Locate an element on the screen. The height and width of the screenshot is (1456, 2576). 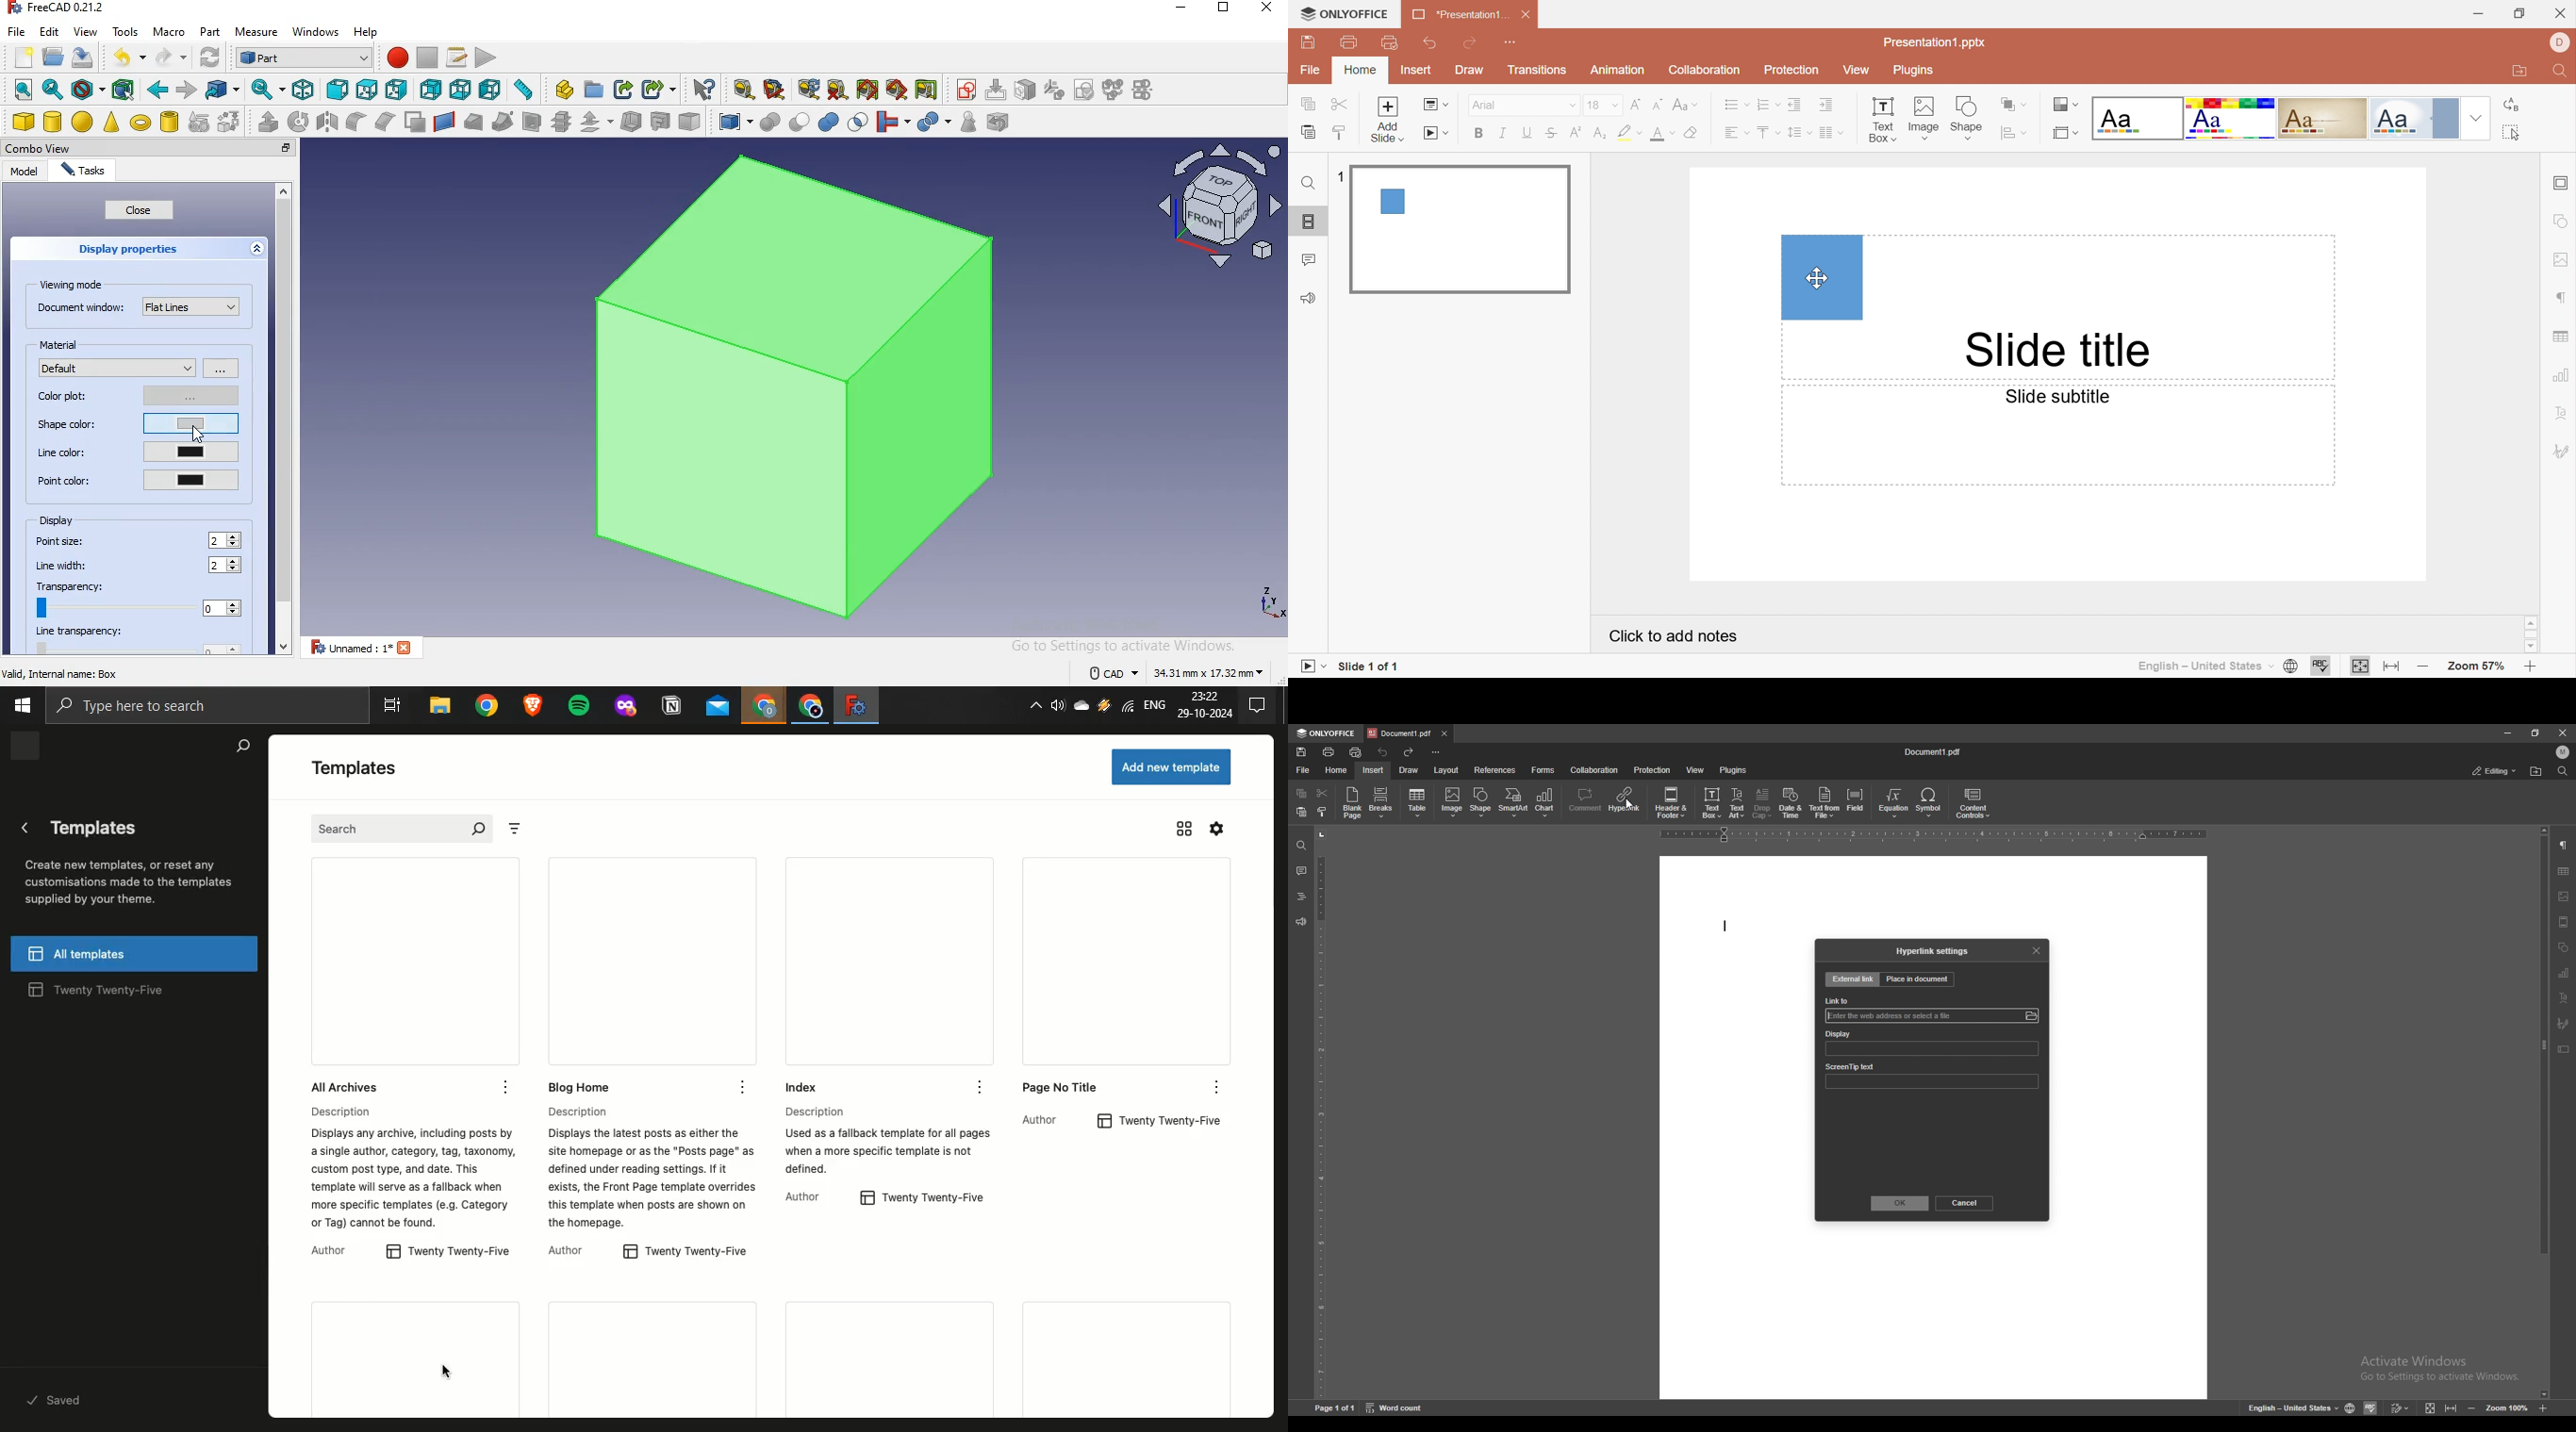
offset is located at coordinates (595, 122).